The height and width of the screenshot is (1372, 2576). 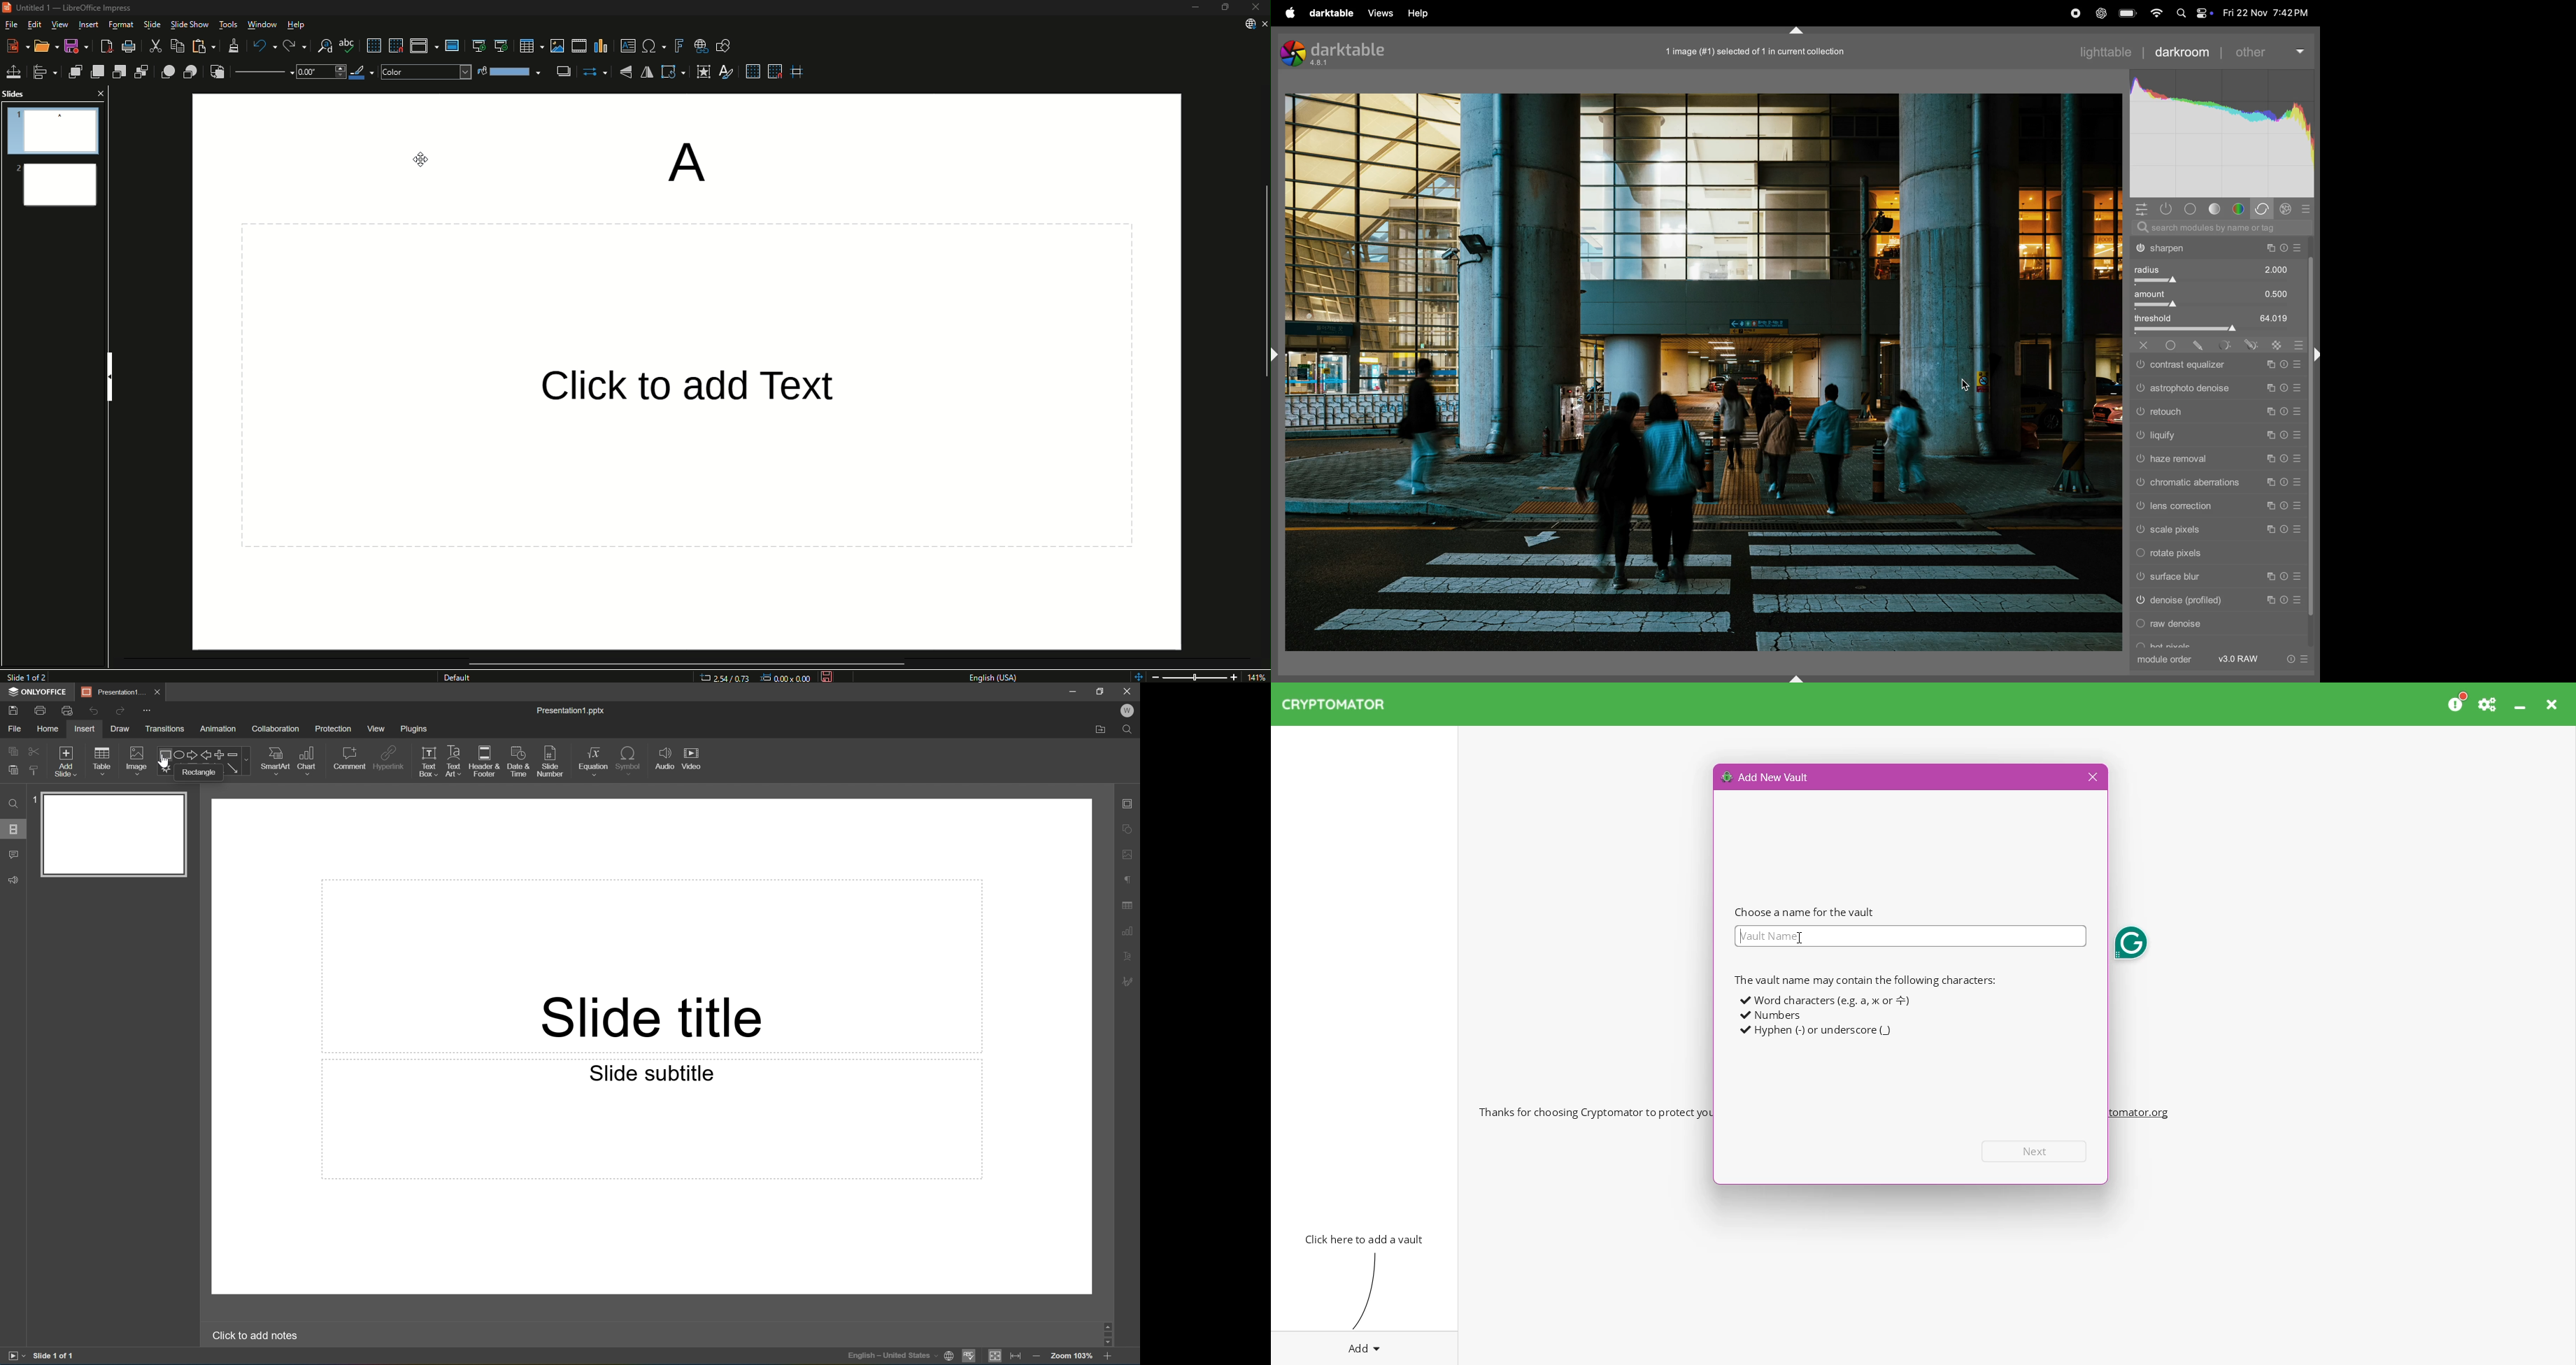 What do you see at coordinates (1254, 7) in the screenshot?
I see `Close` at bounding box center [1254, 7].